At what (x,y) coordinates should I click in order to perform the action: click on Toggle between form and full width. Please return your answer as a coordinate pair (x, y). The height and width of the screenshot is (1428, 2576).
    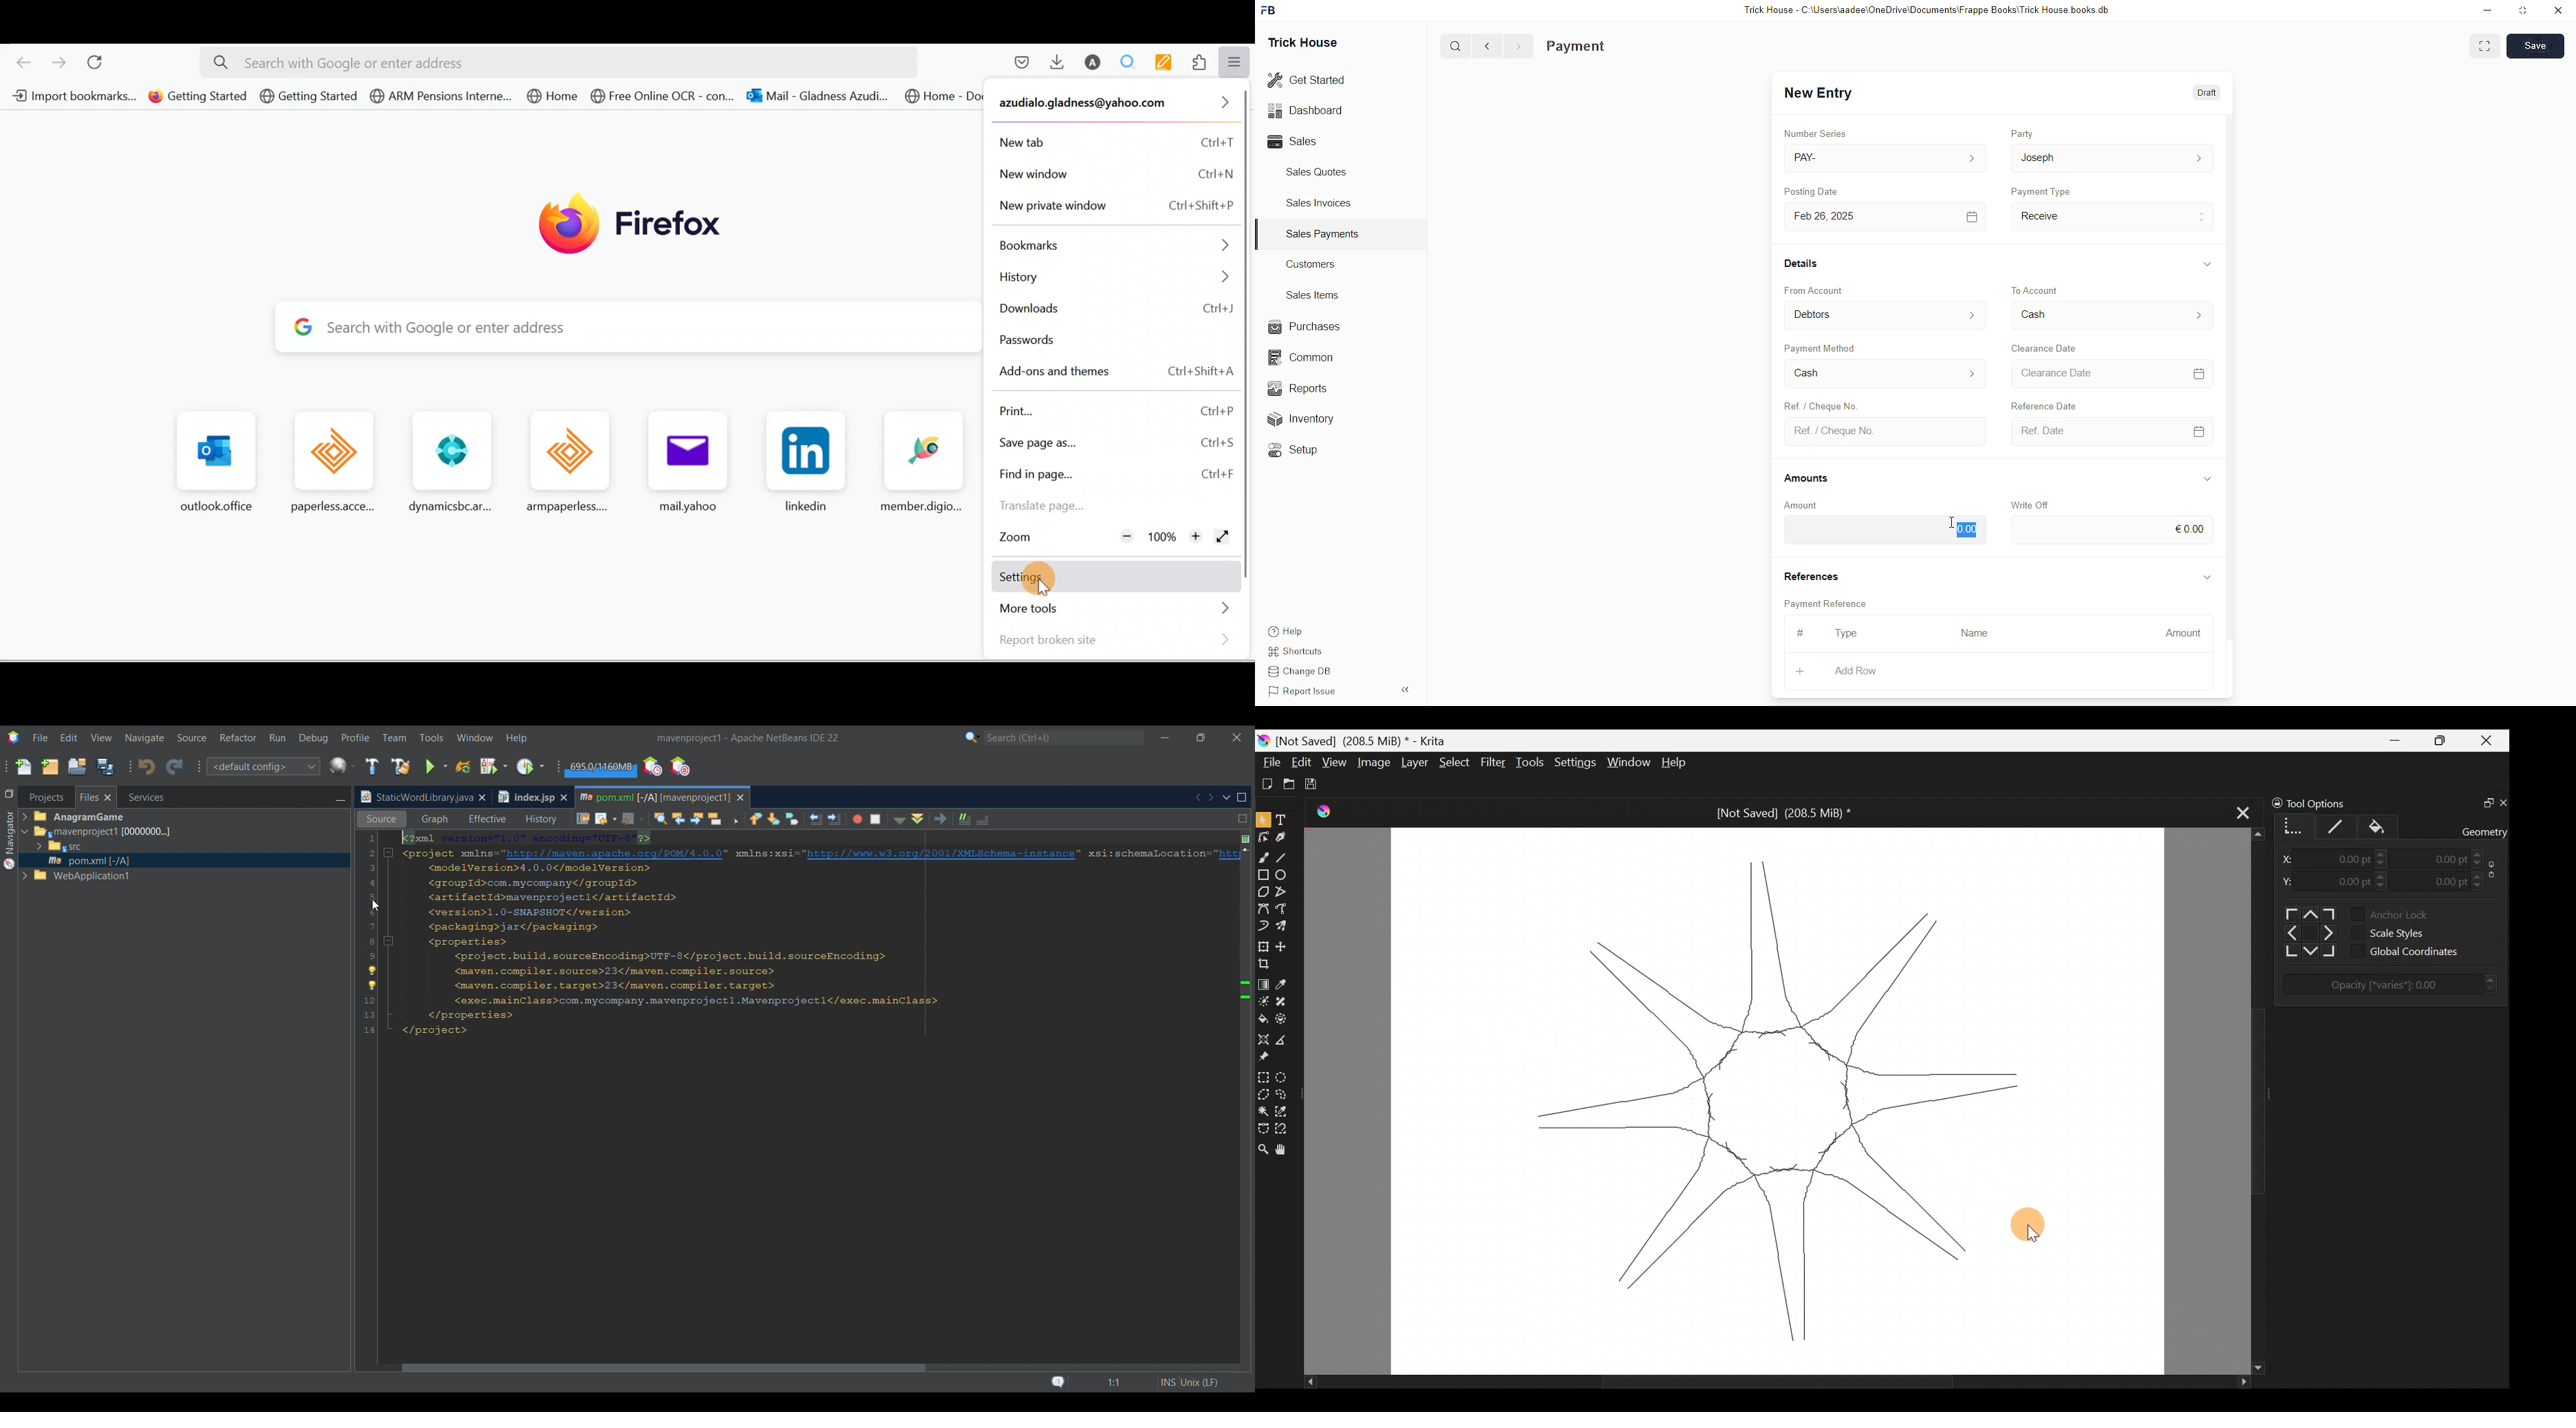
    Looking at the image, I should click on (2484, 48).